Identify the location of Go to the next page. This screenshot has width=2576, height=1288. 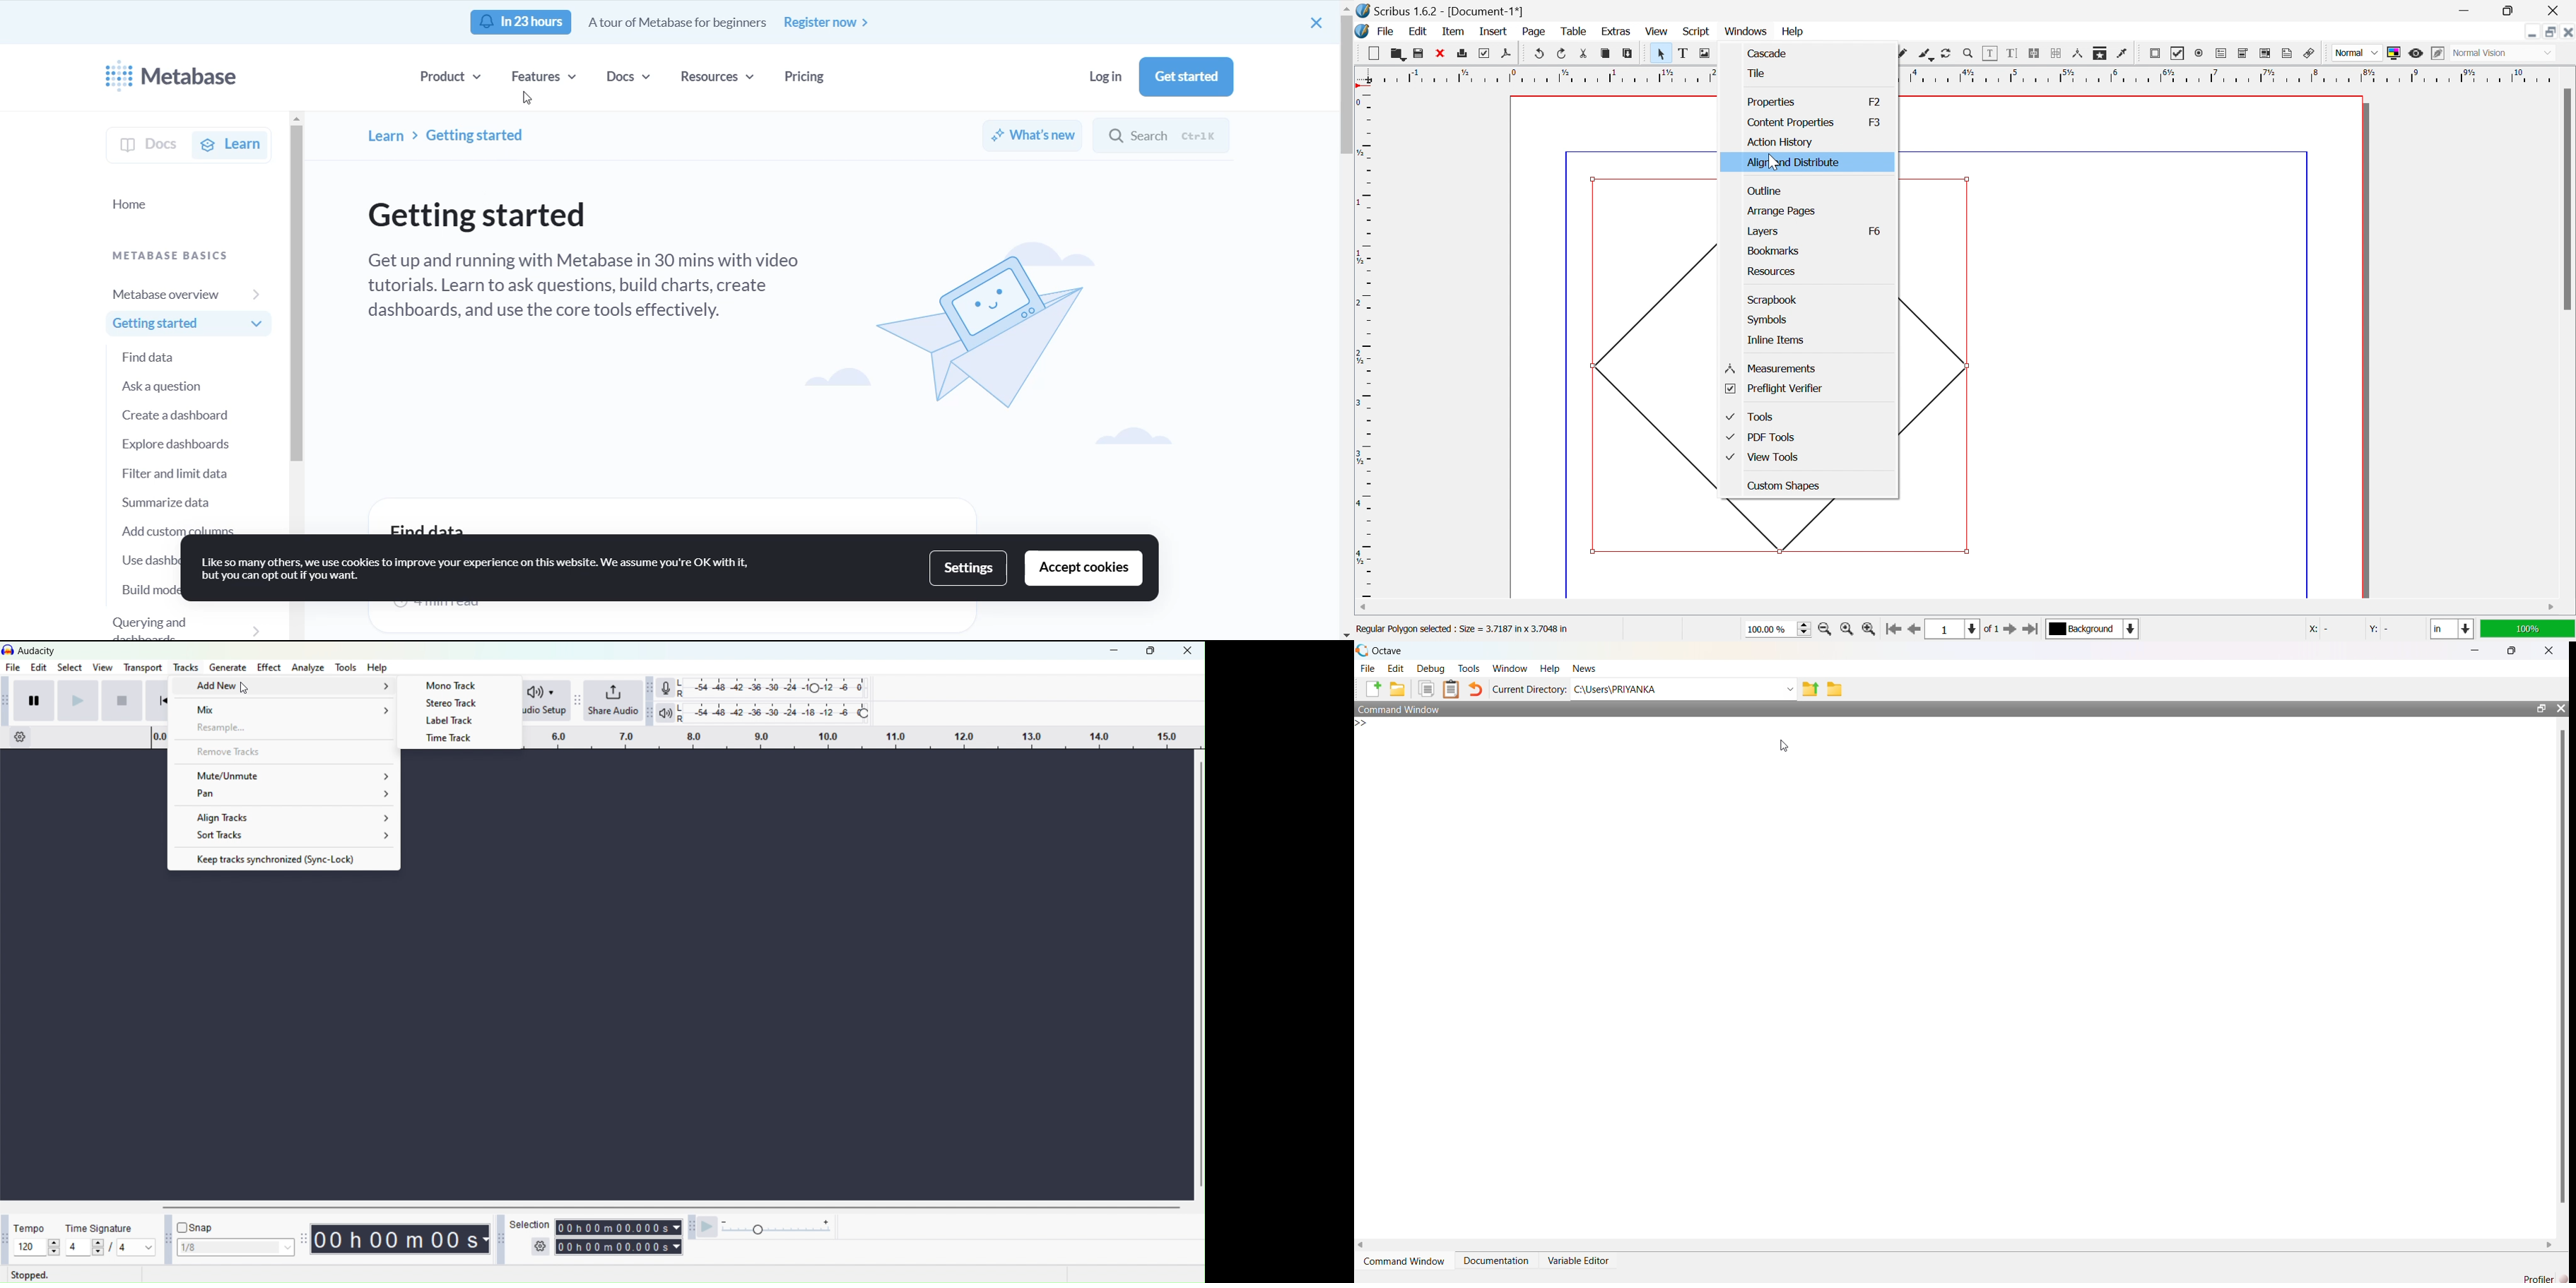
(2012, 632).